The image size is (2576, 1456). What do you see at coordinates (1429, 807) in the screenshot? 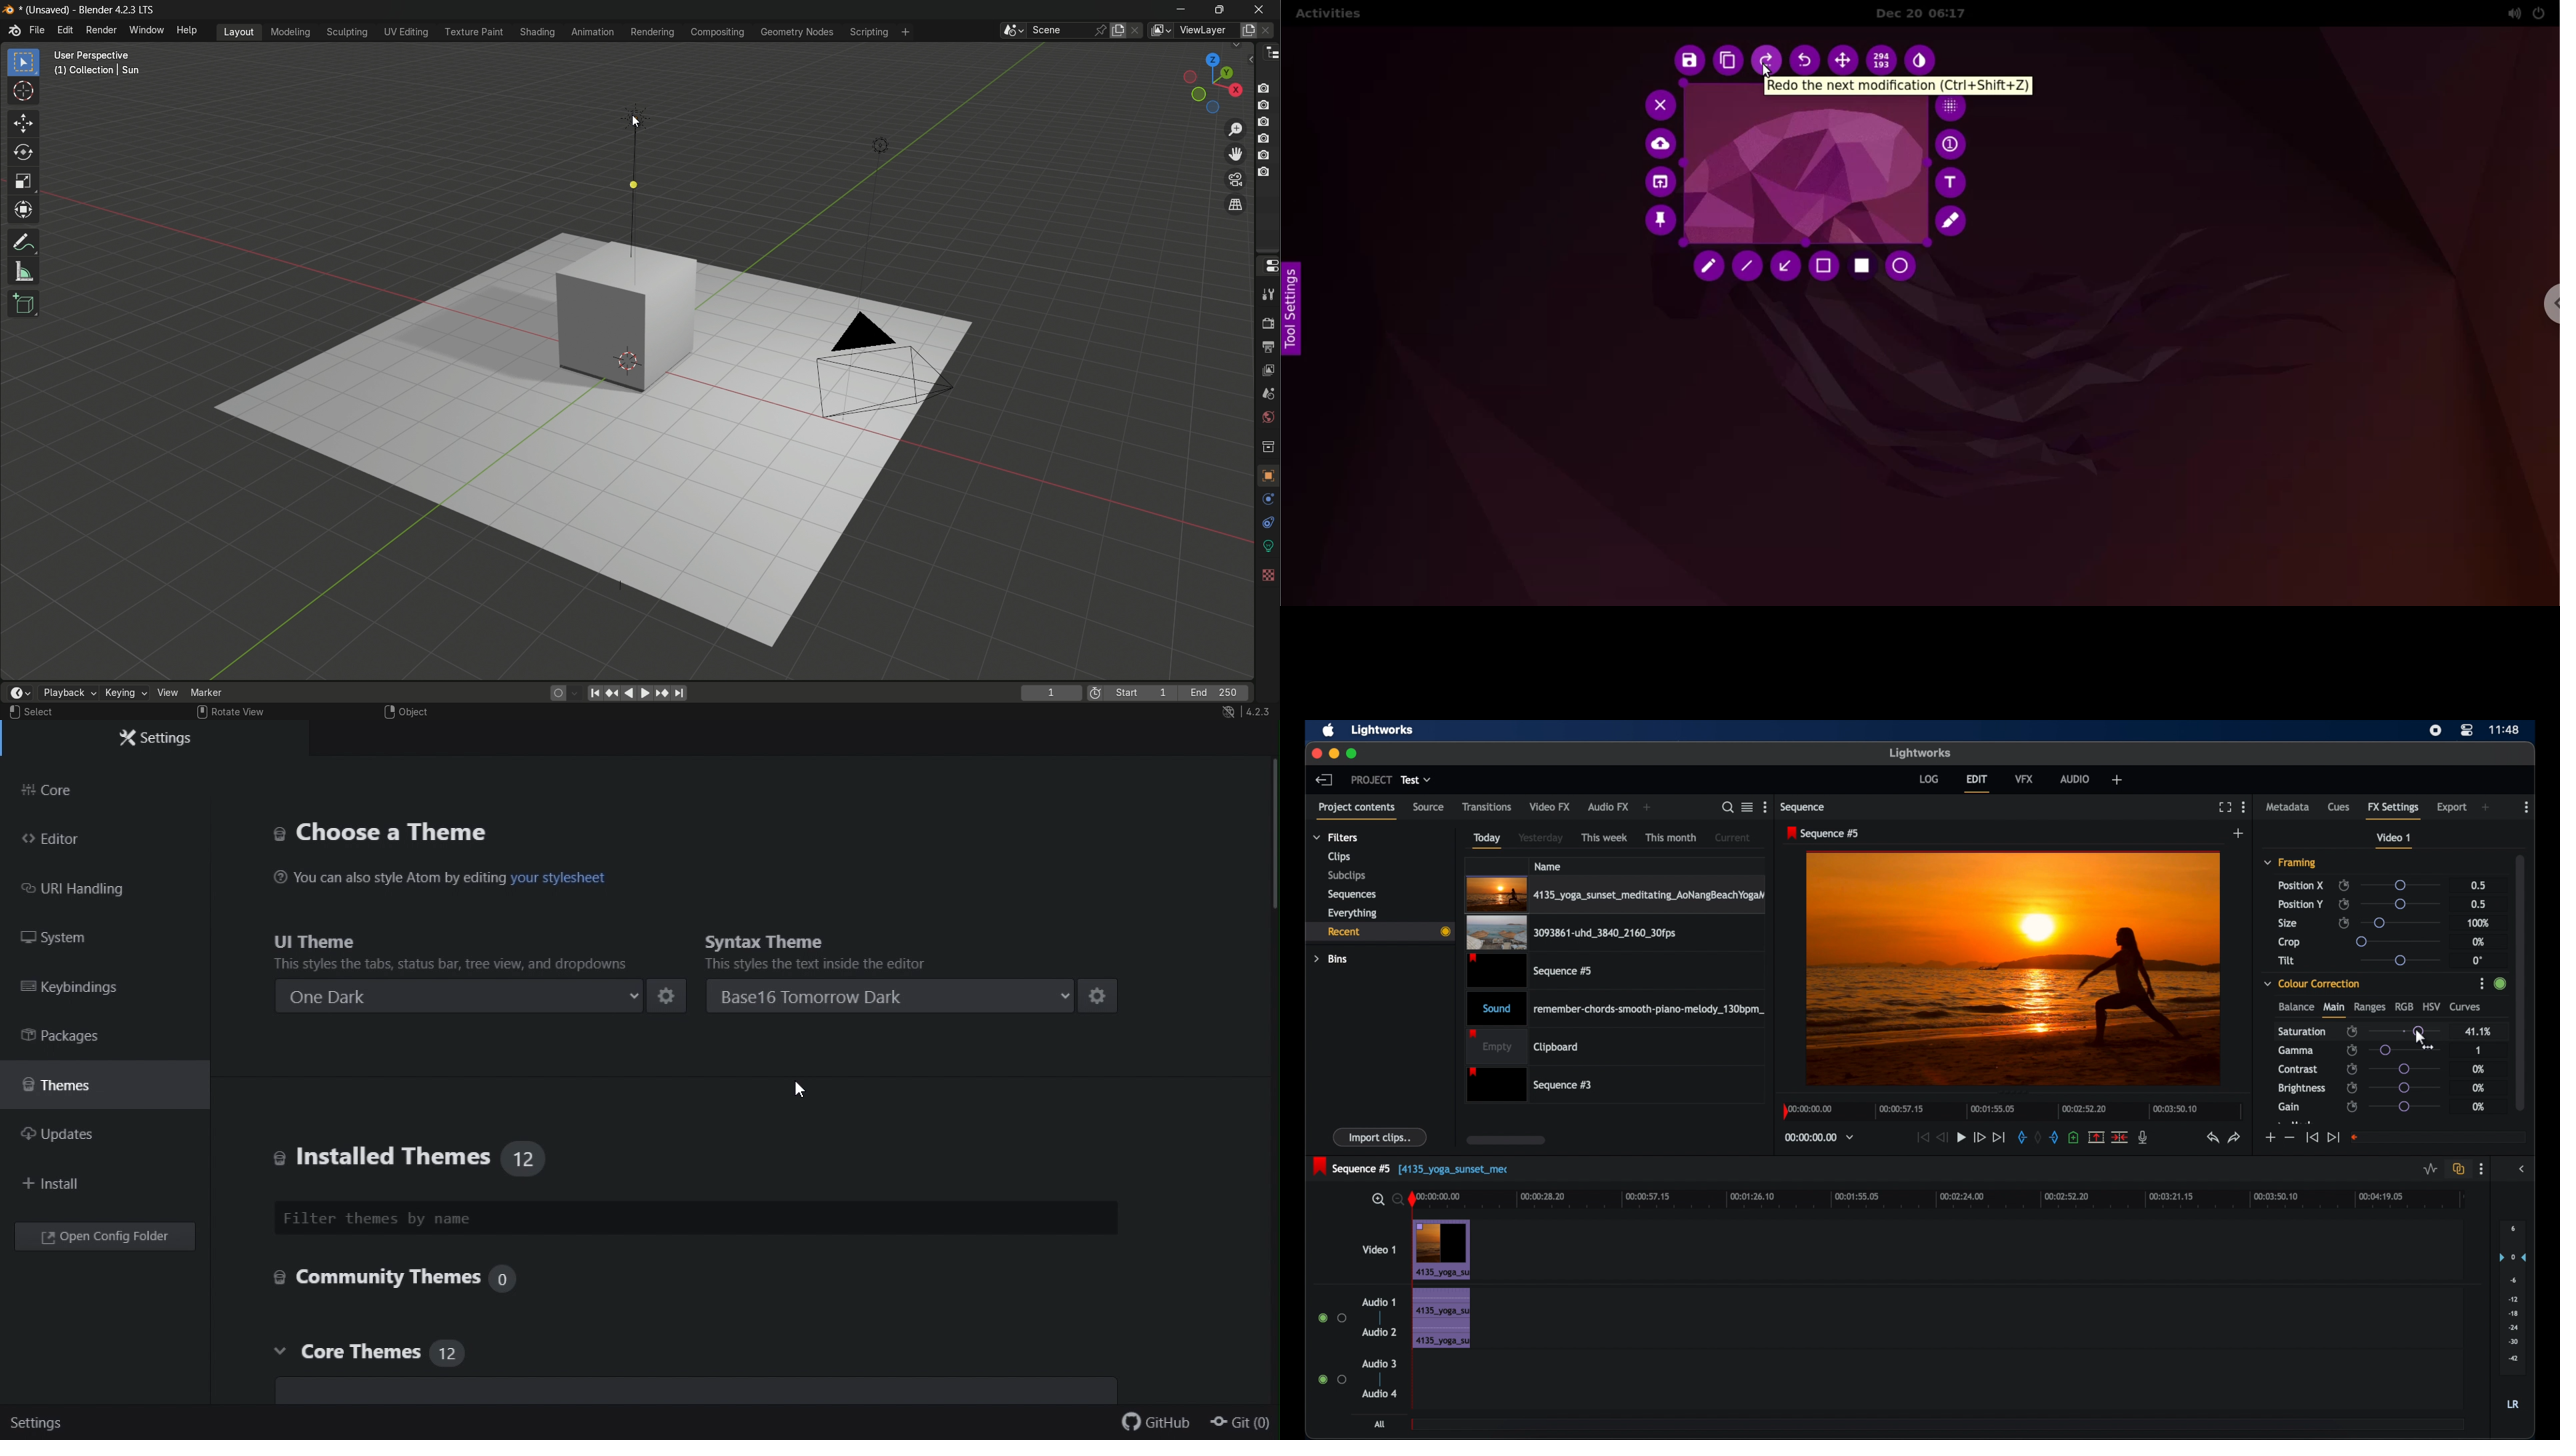
I see `source` at bounding box center [1429, 807].